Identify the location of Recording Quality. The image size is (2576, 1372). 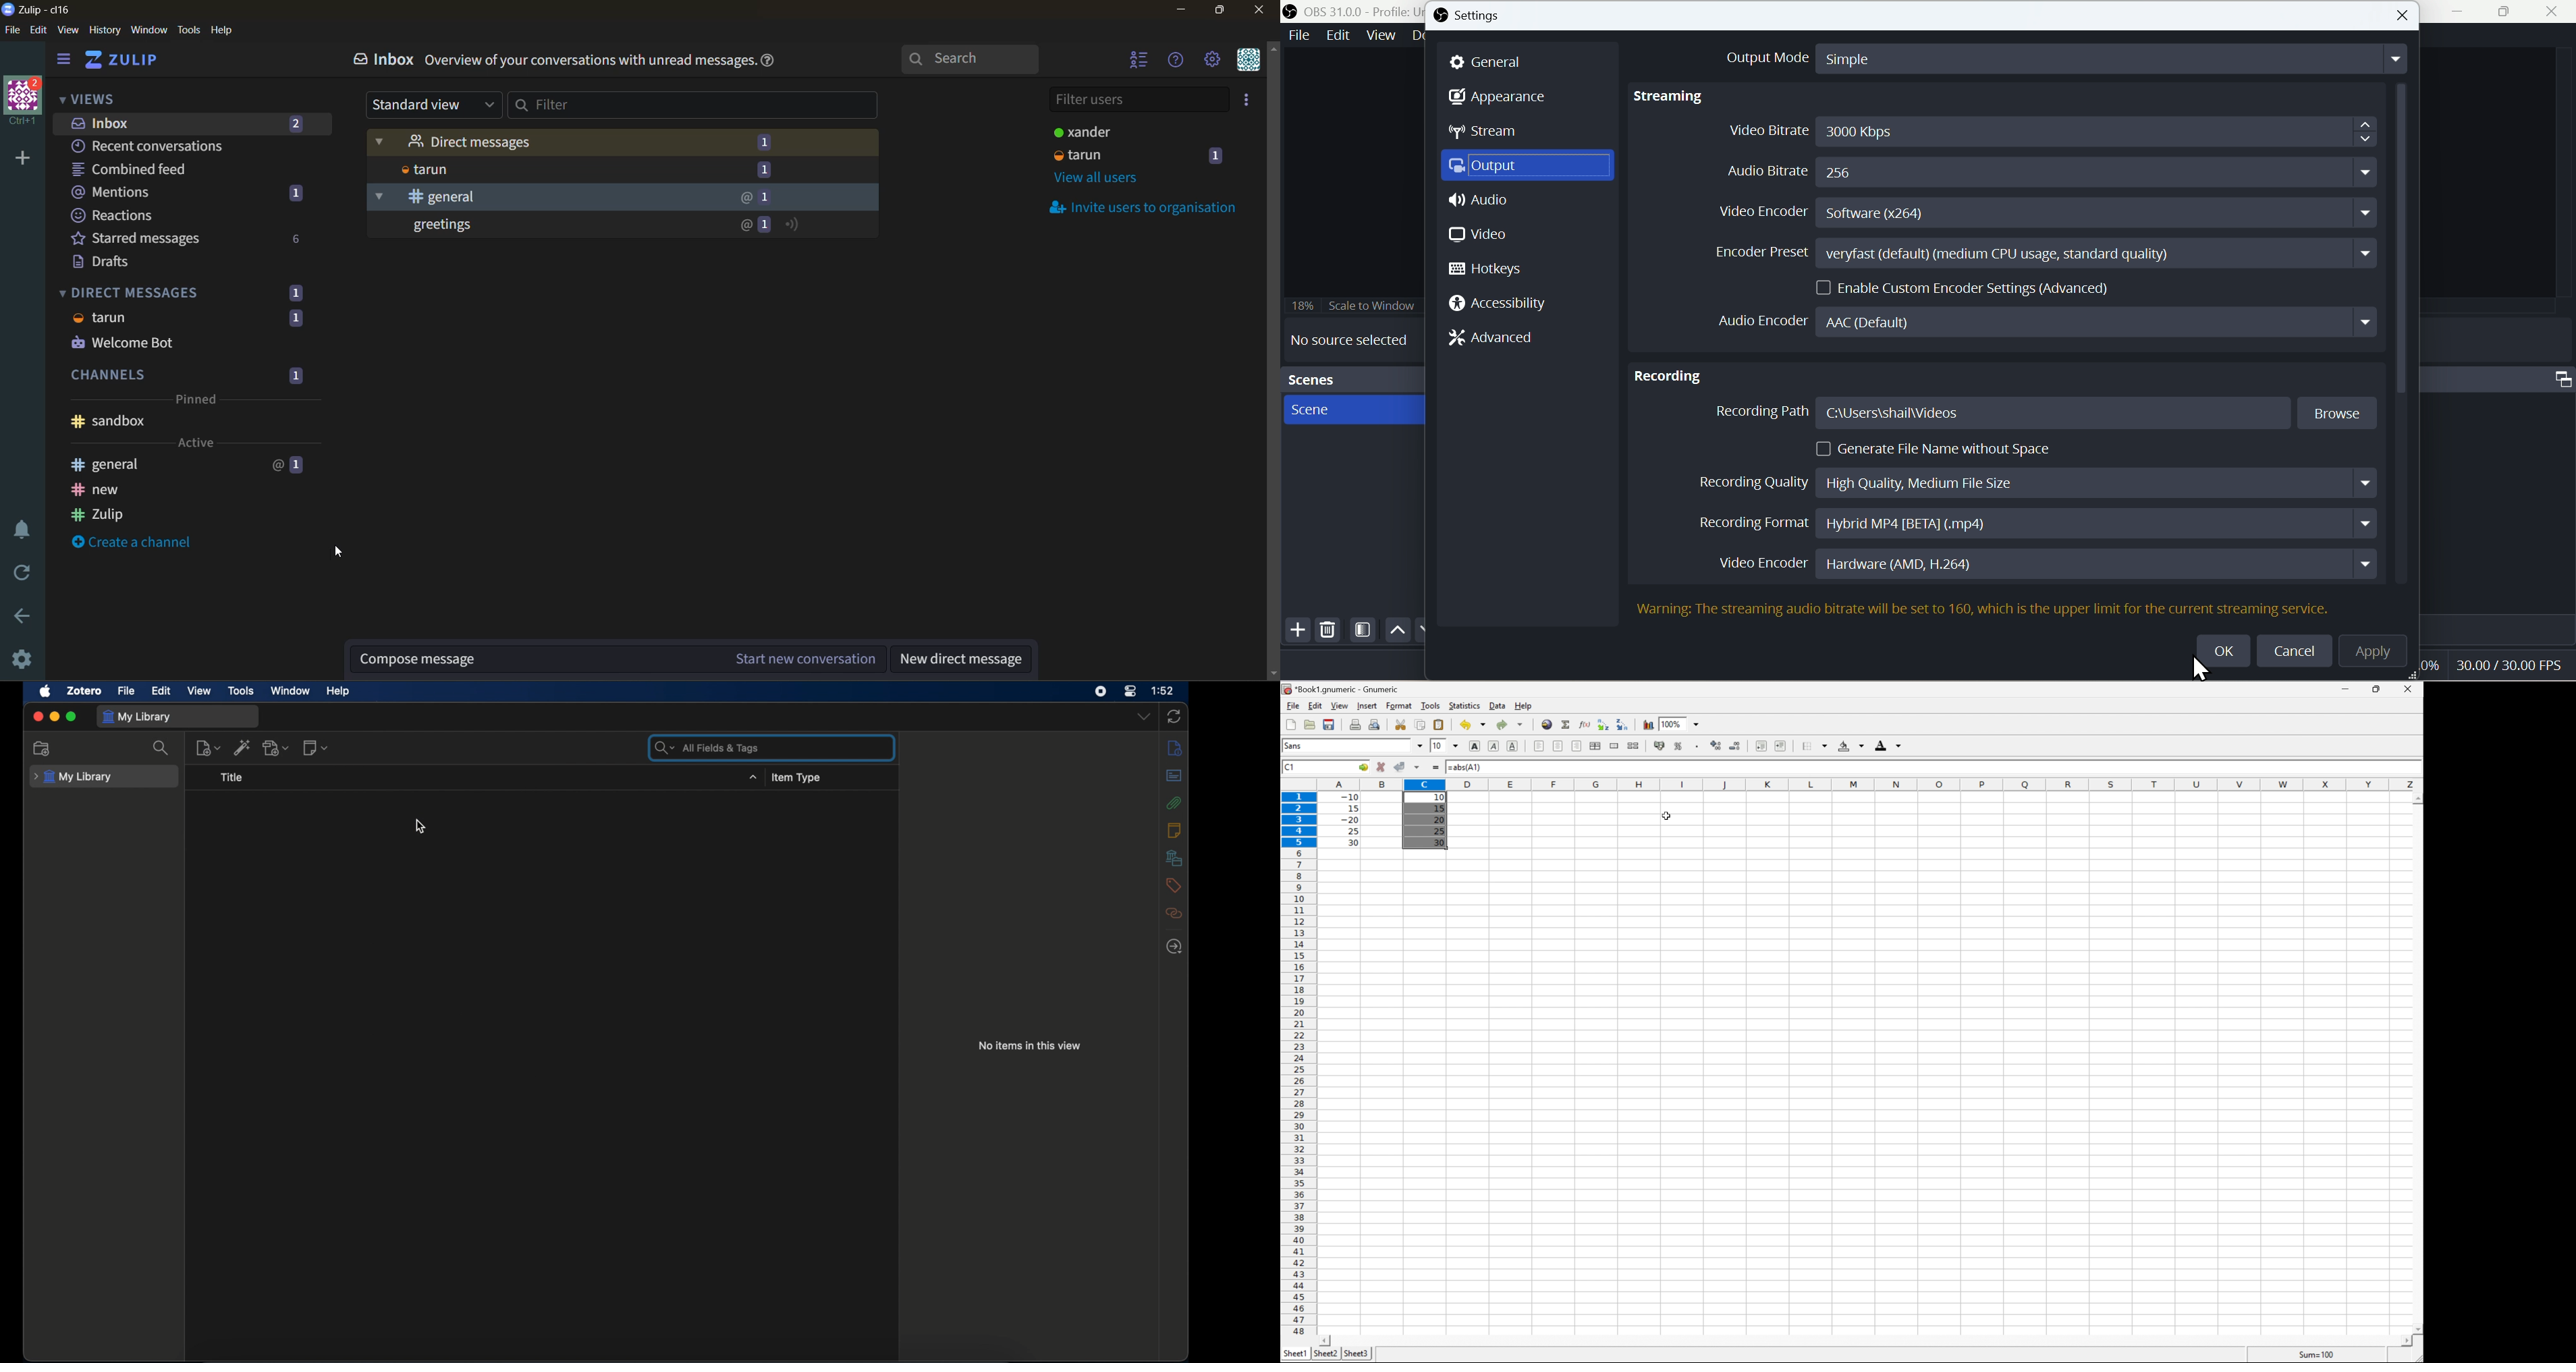
(2033, 479).